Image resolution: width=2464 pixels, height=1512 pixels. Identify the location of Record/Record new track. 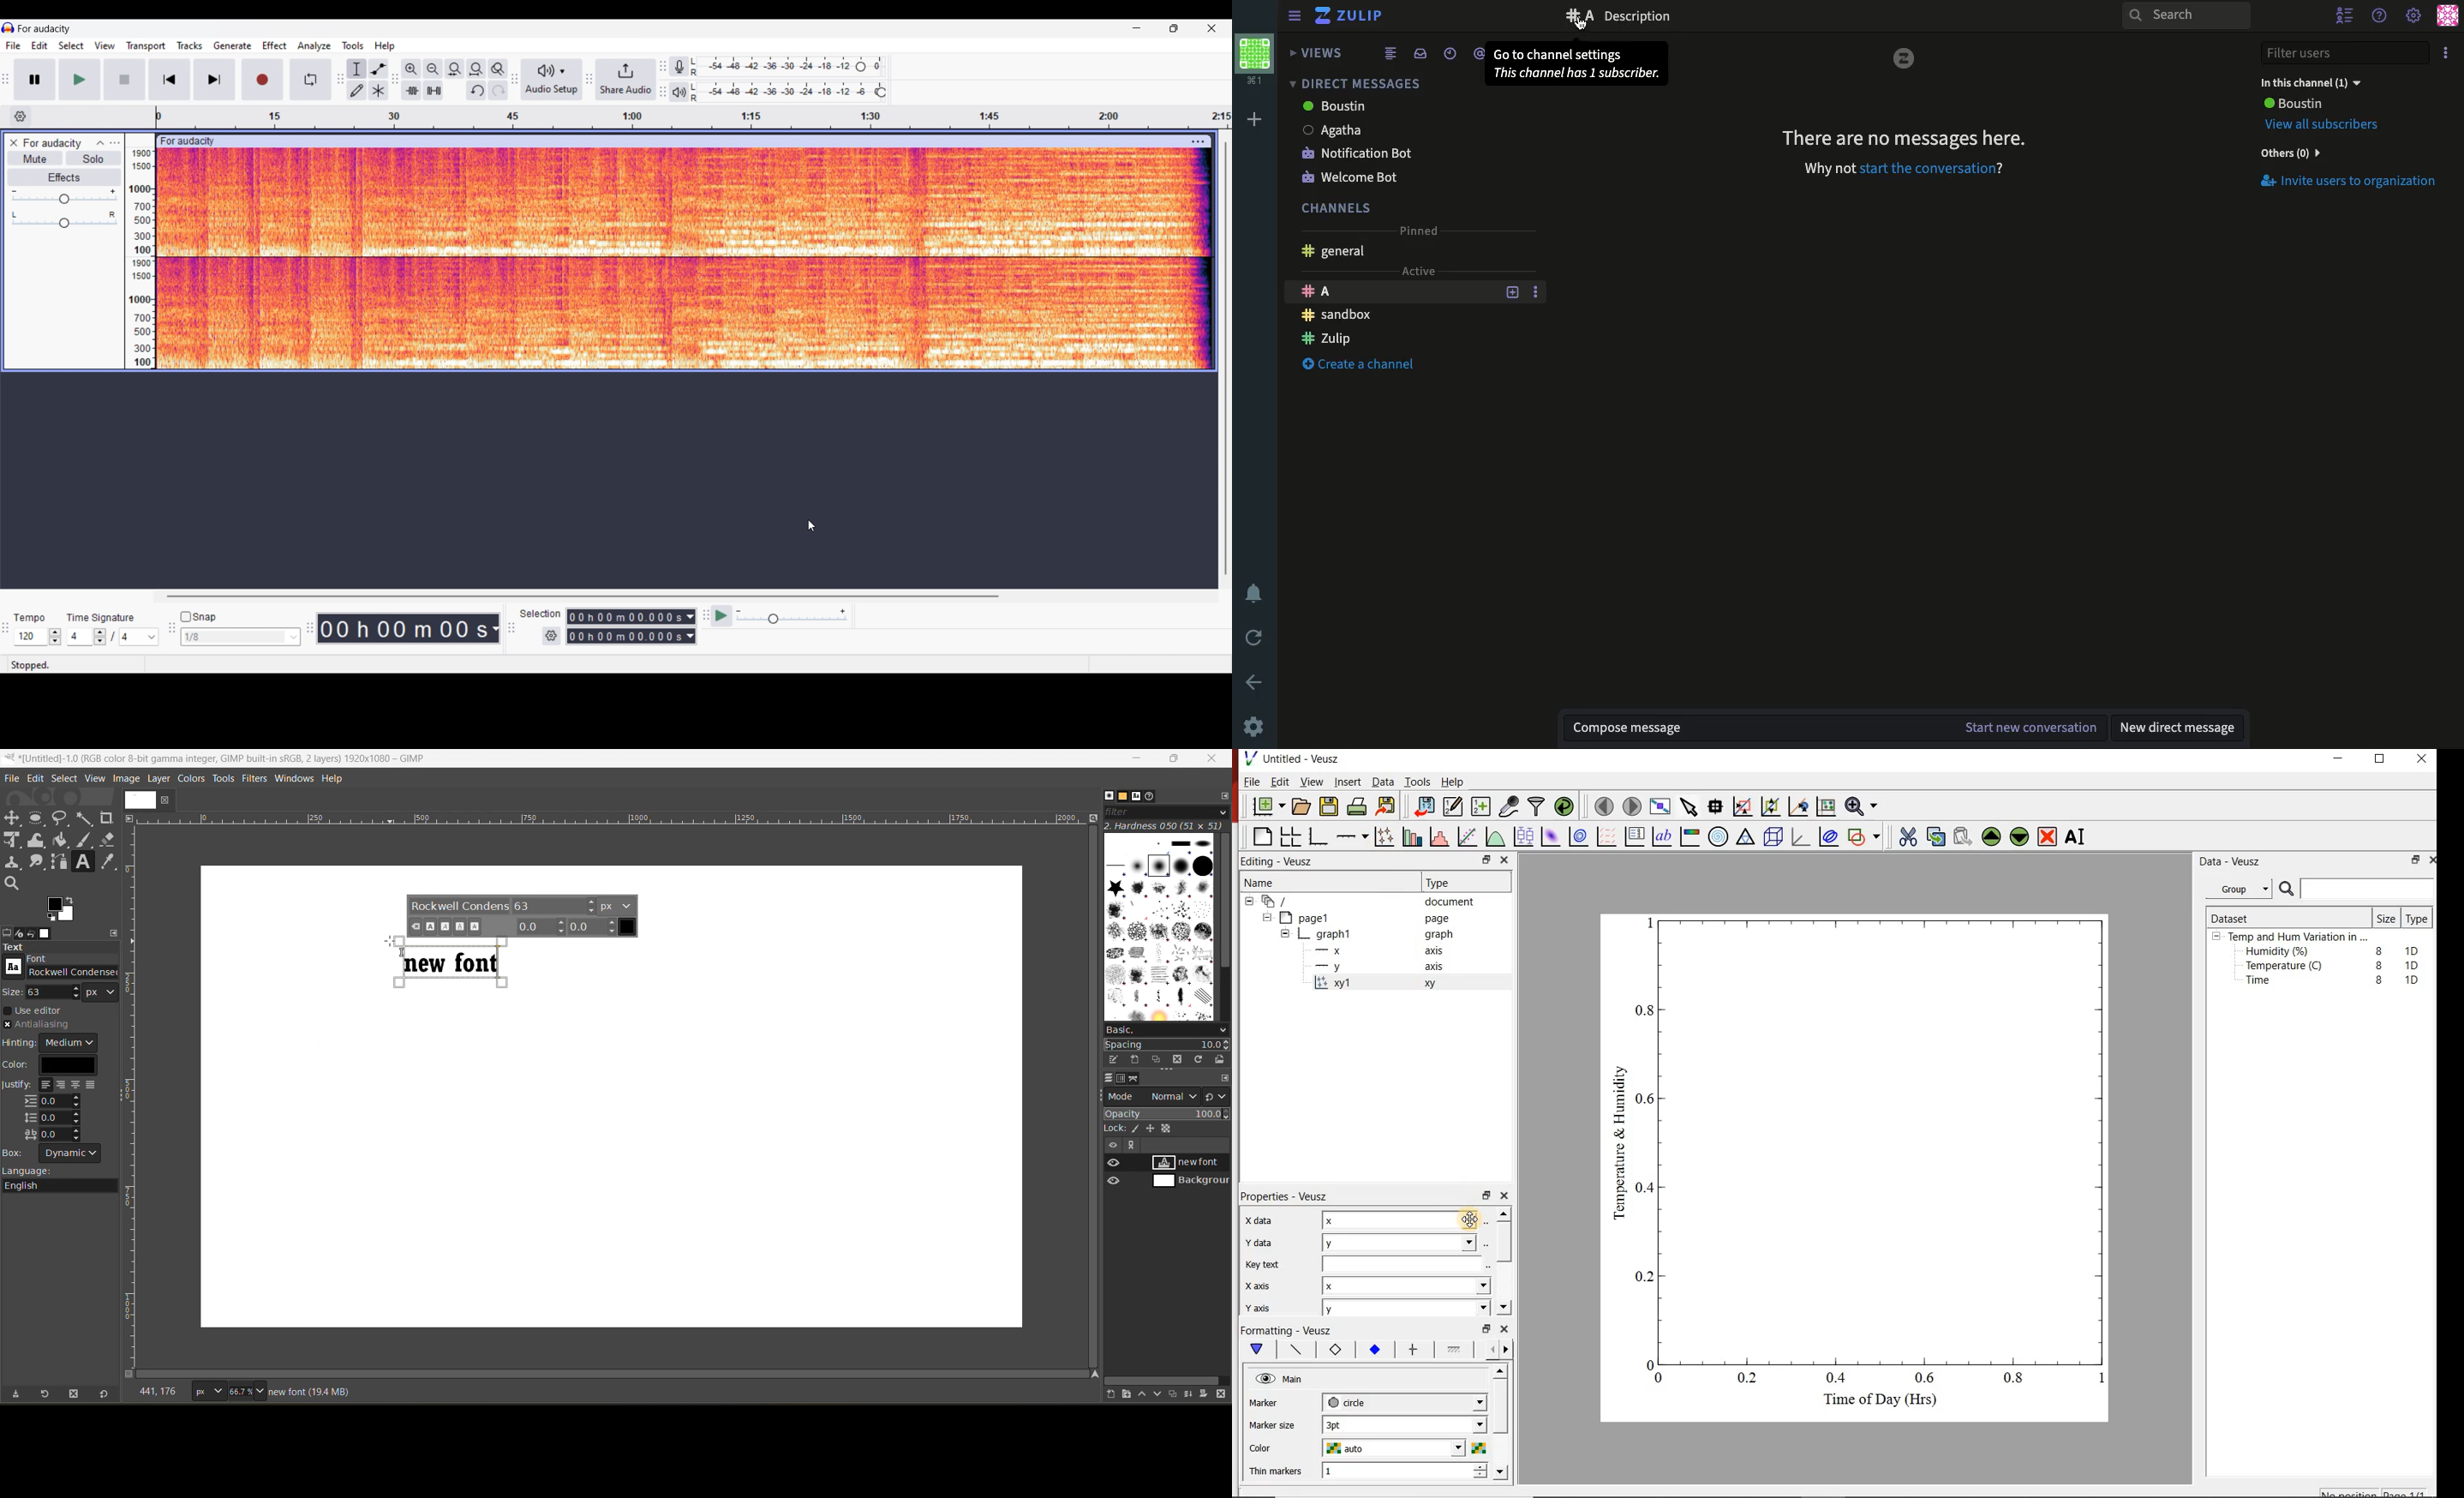
(263, 80).